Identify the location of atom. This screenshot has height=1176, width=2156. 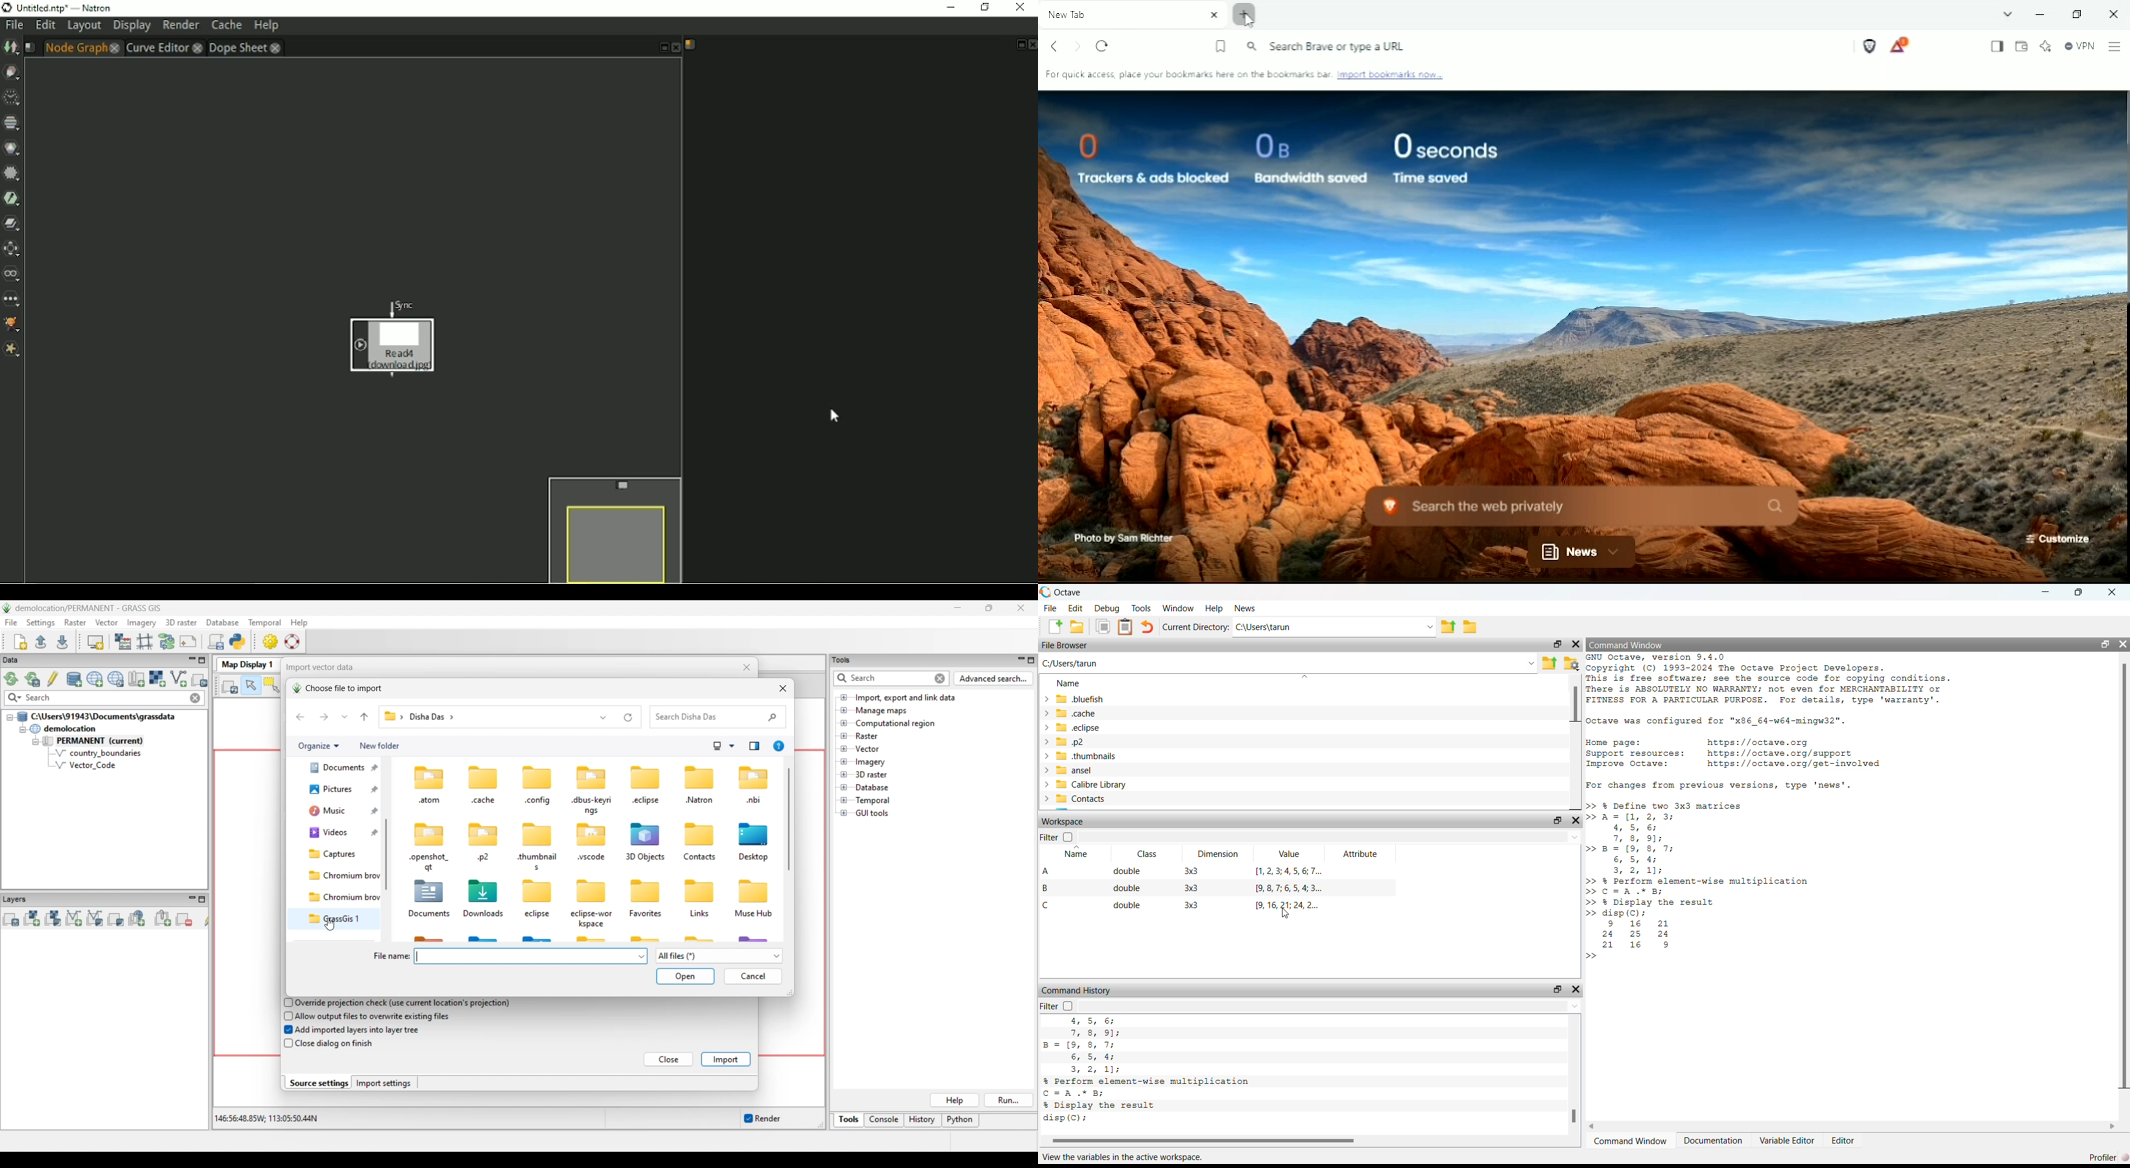
(428, 801).